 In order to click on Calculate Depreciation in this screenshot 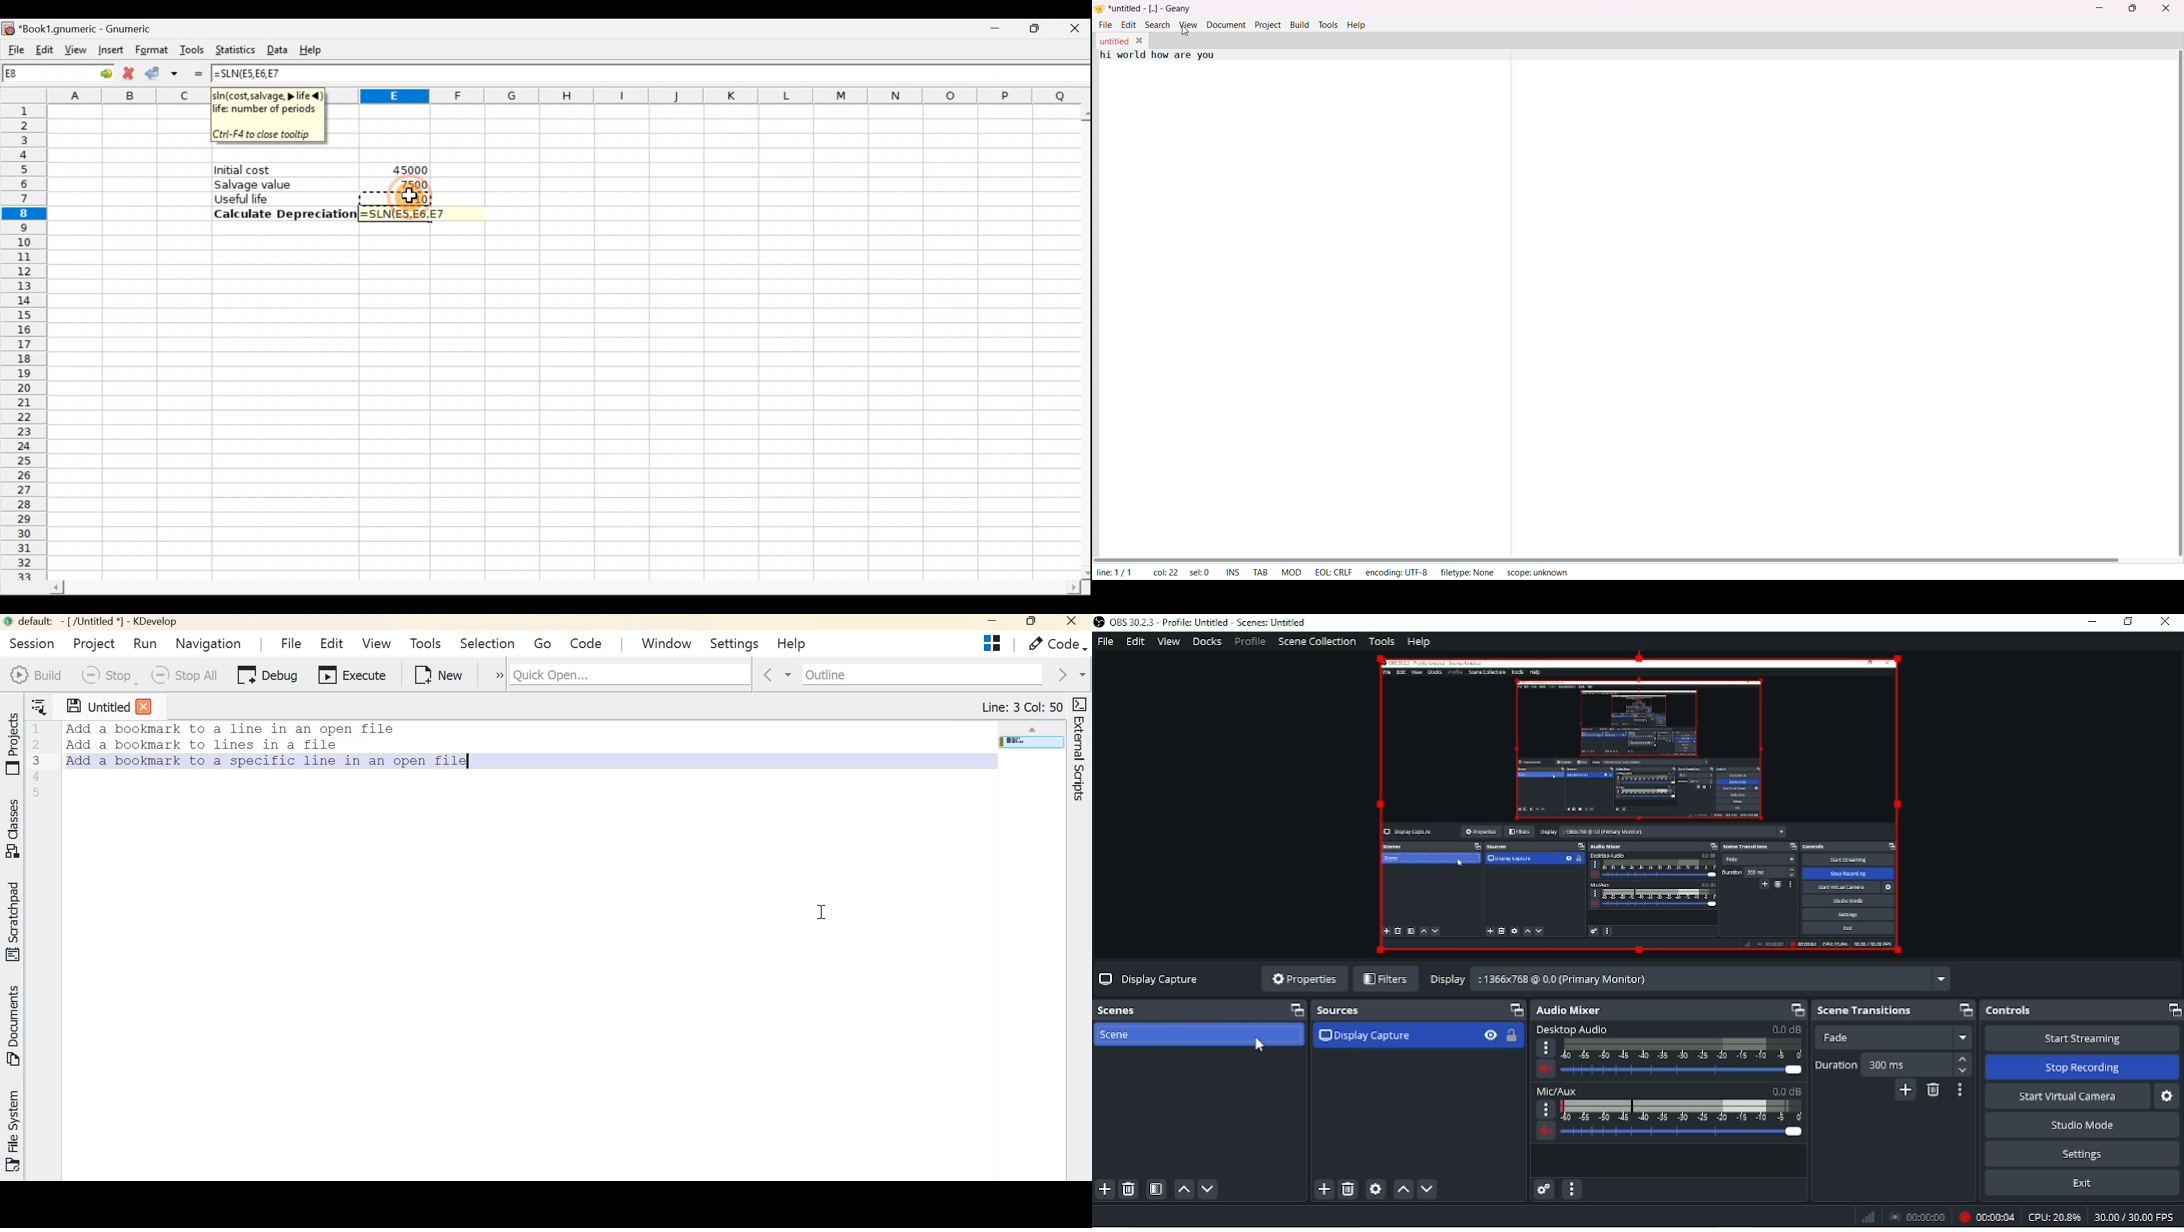, I will do `click(282, 214)`.